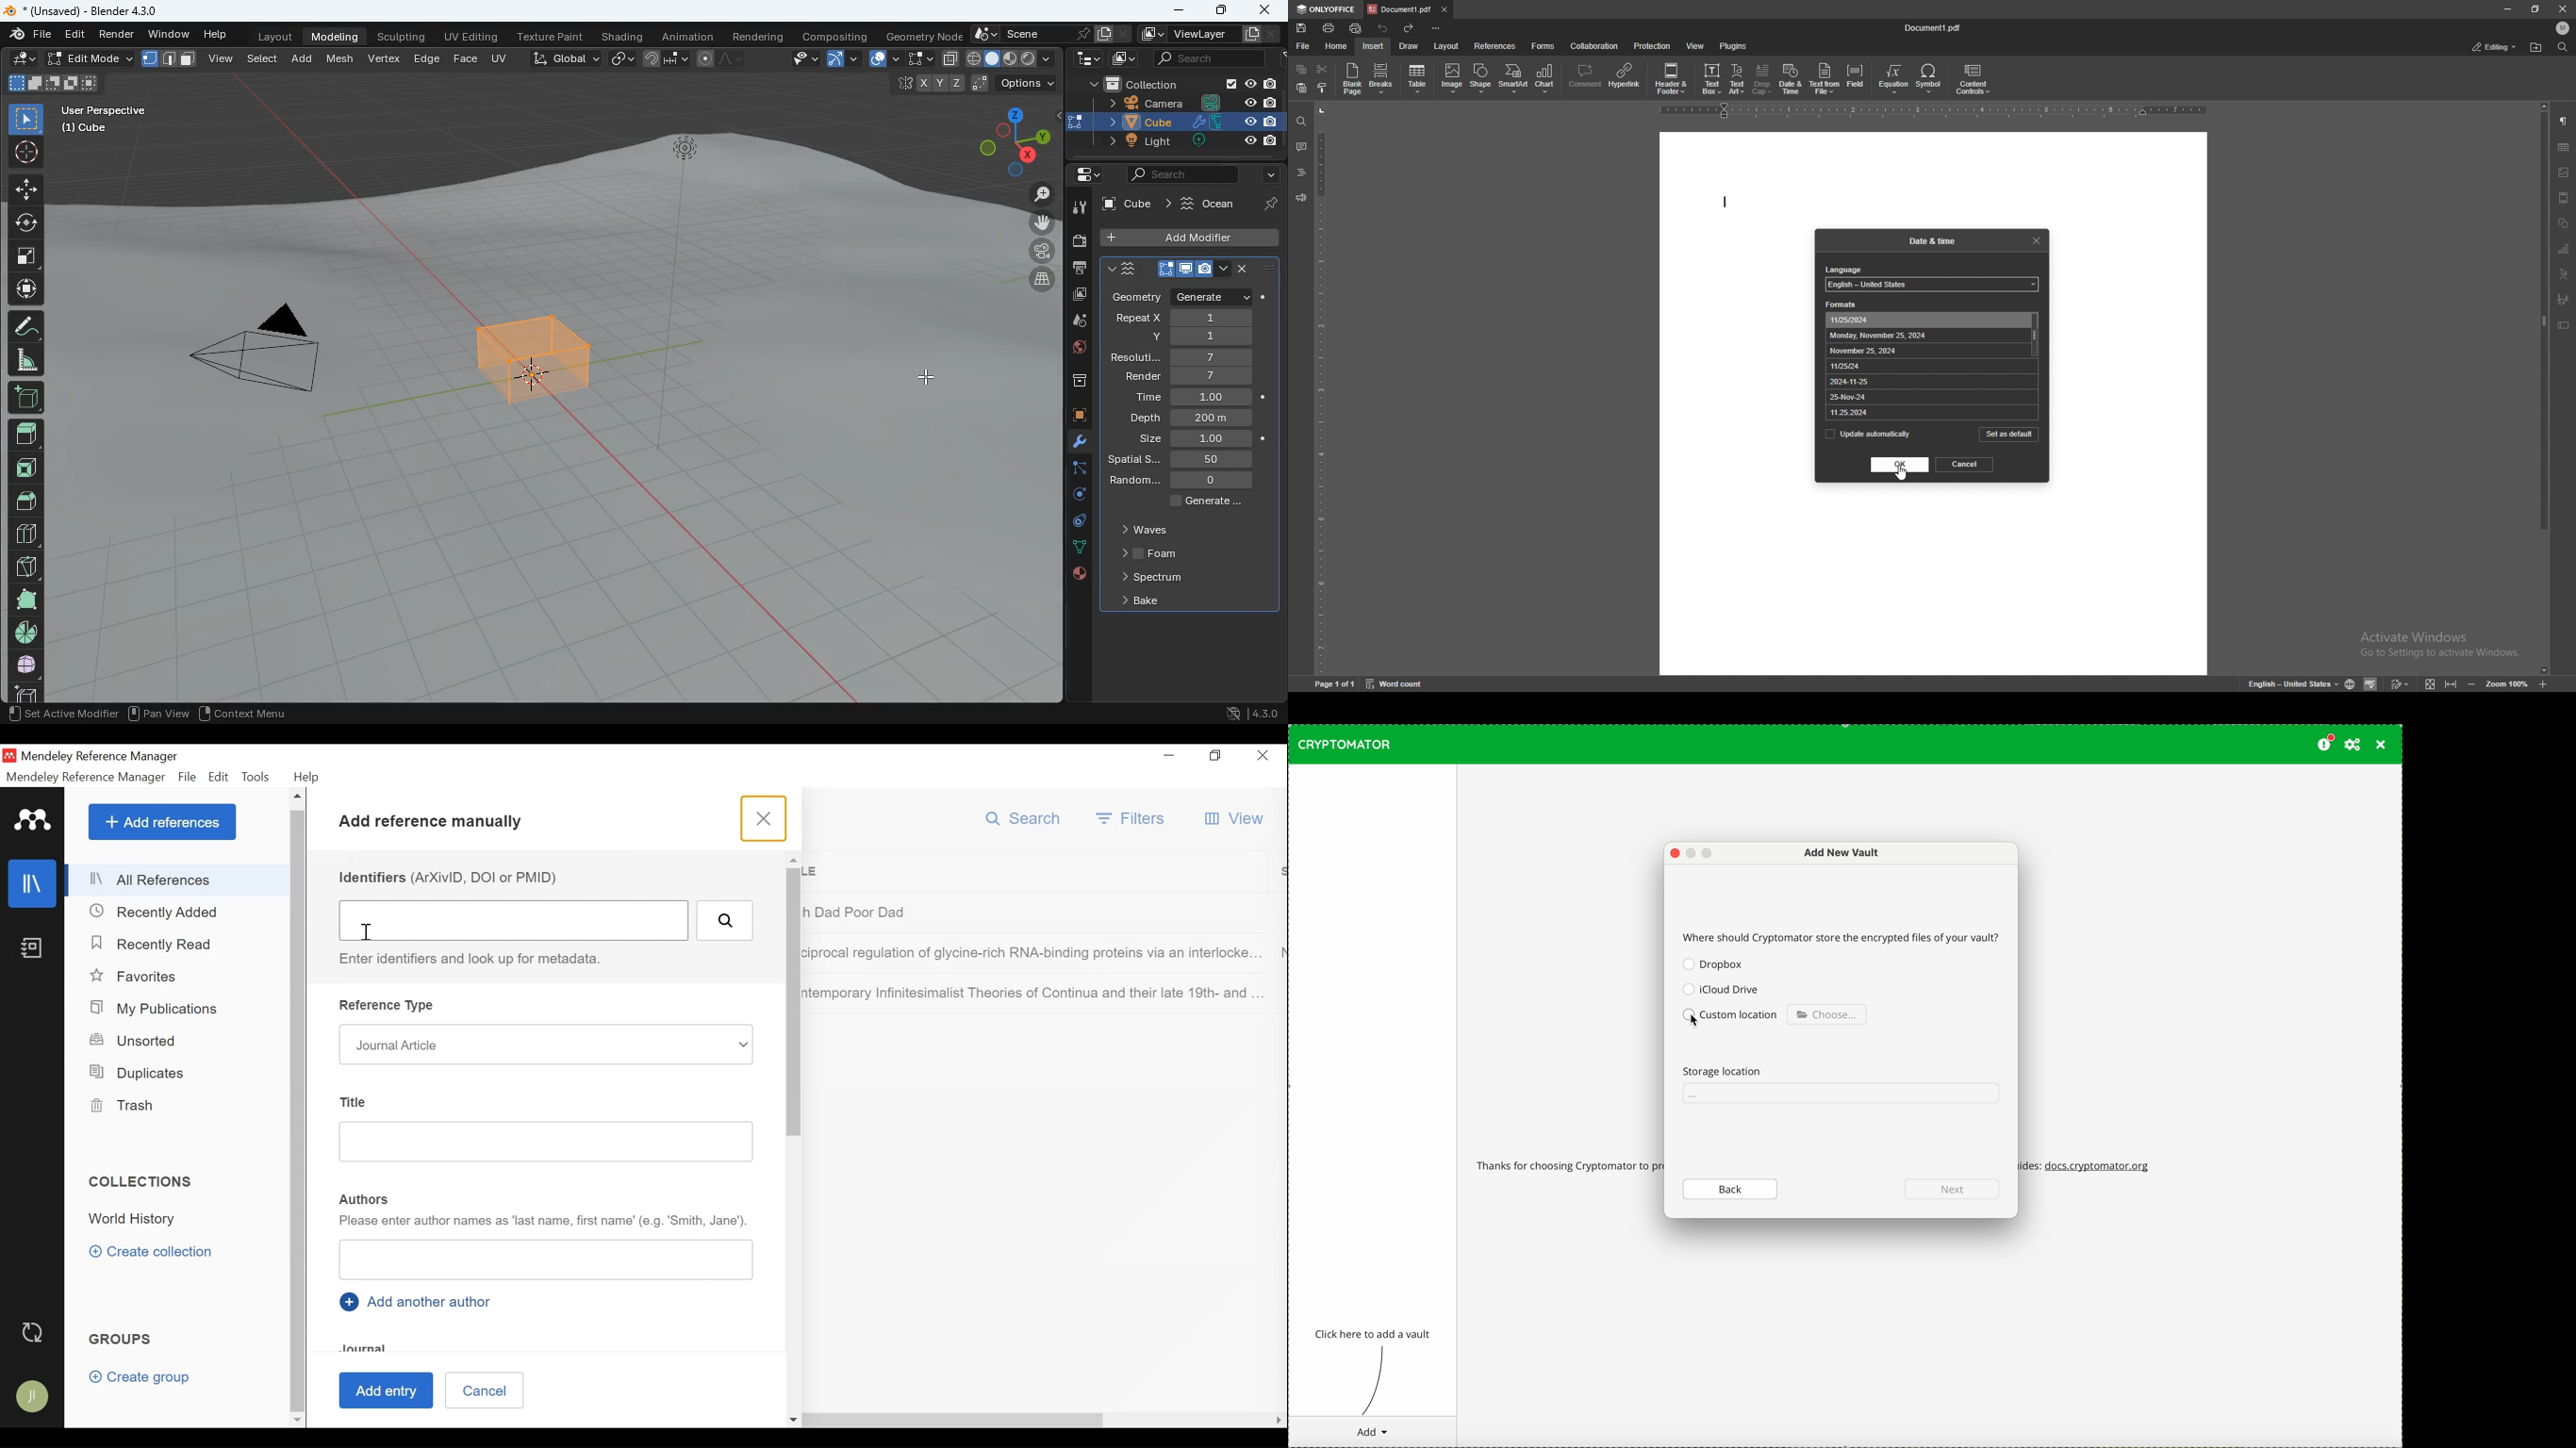 This screenshot has height=1456, width=2576. I want to click on Please enter author as last name, first name, so click(544, 1221).